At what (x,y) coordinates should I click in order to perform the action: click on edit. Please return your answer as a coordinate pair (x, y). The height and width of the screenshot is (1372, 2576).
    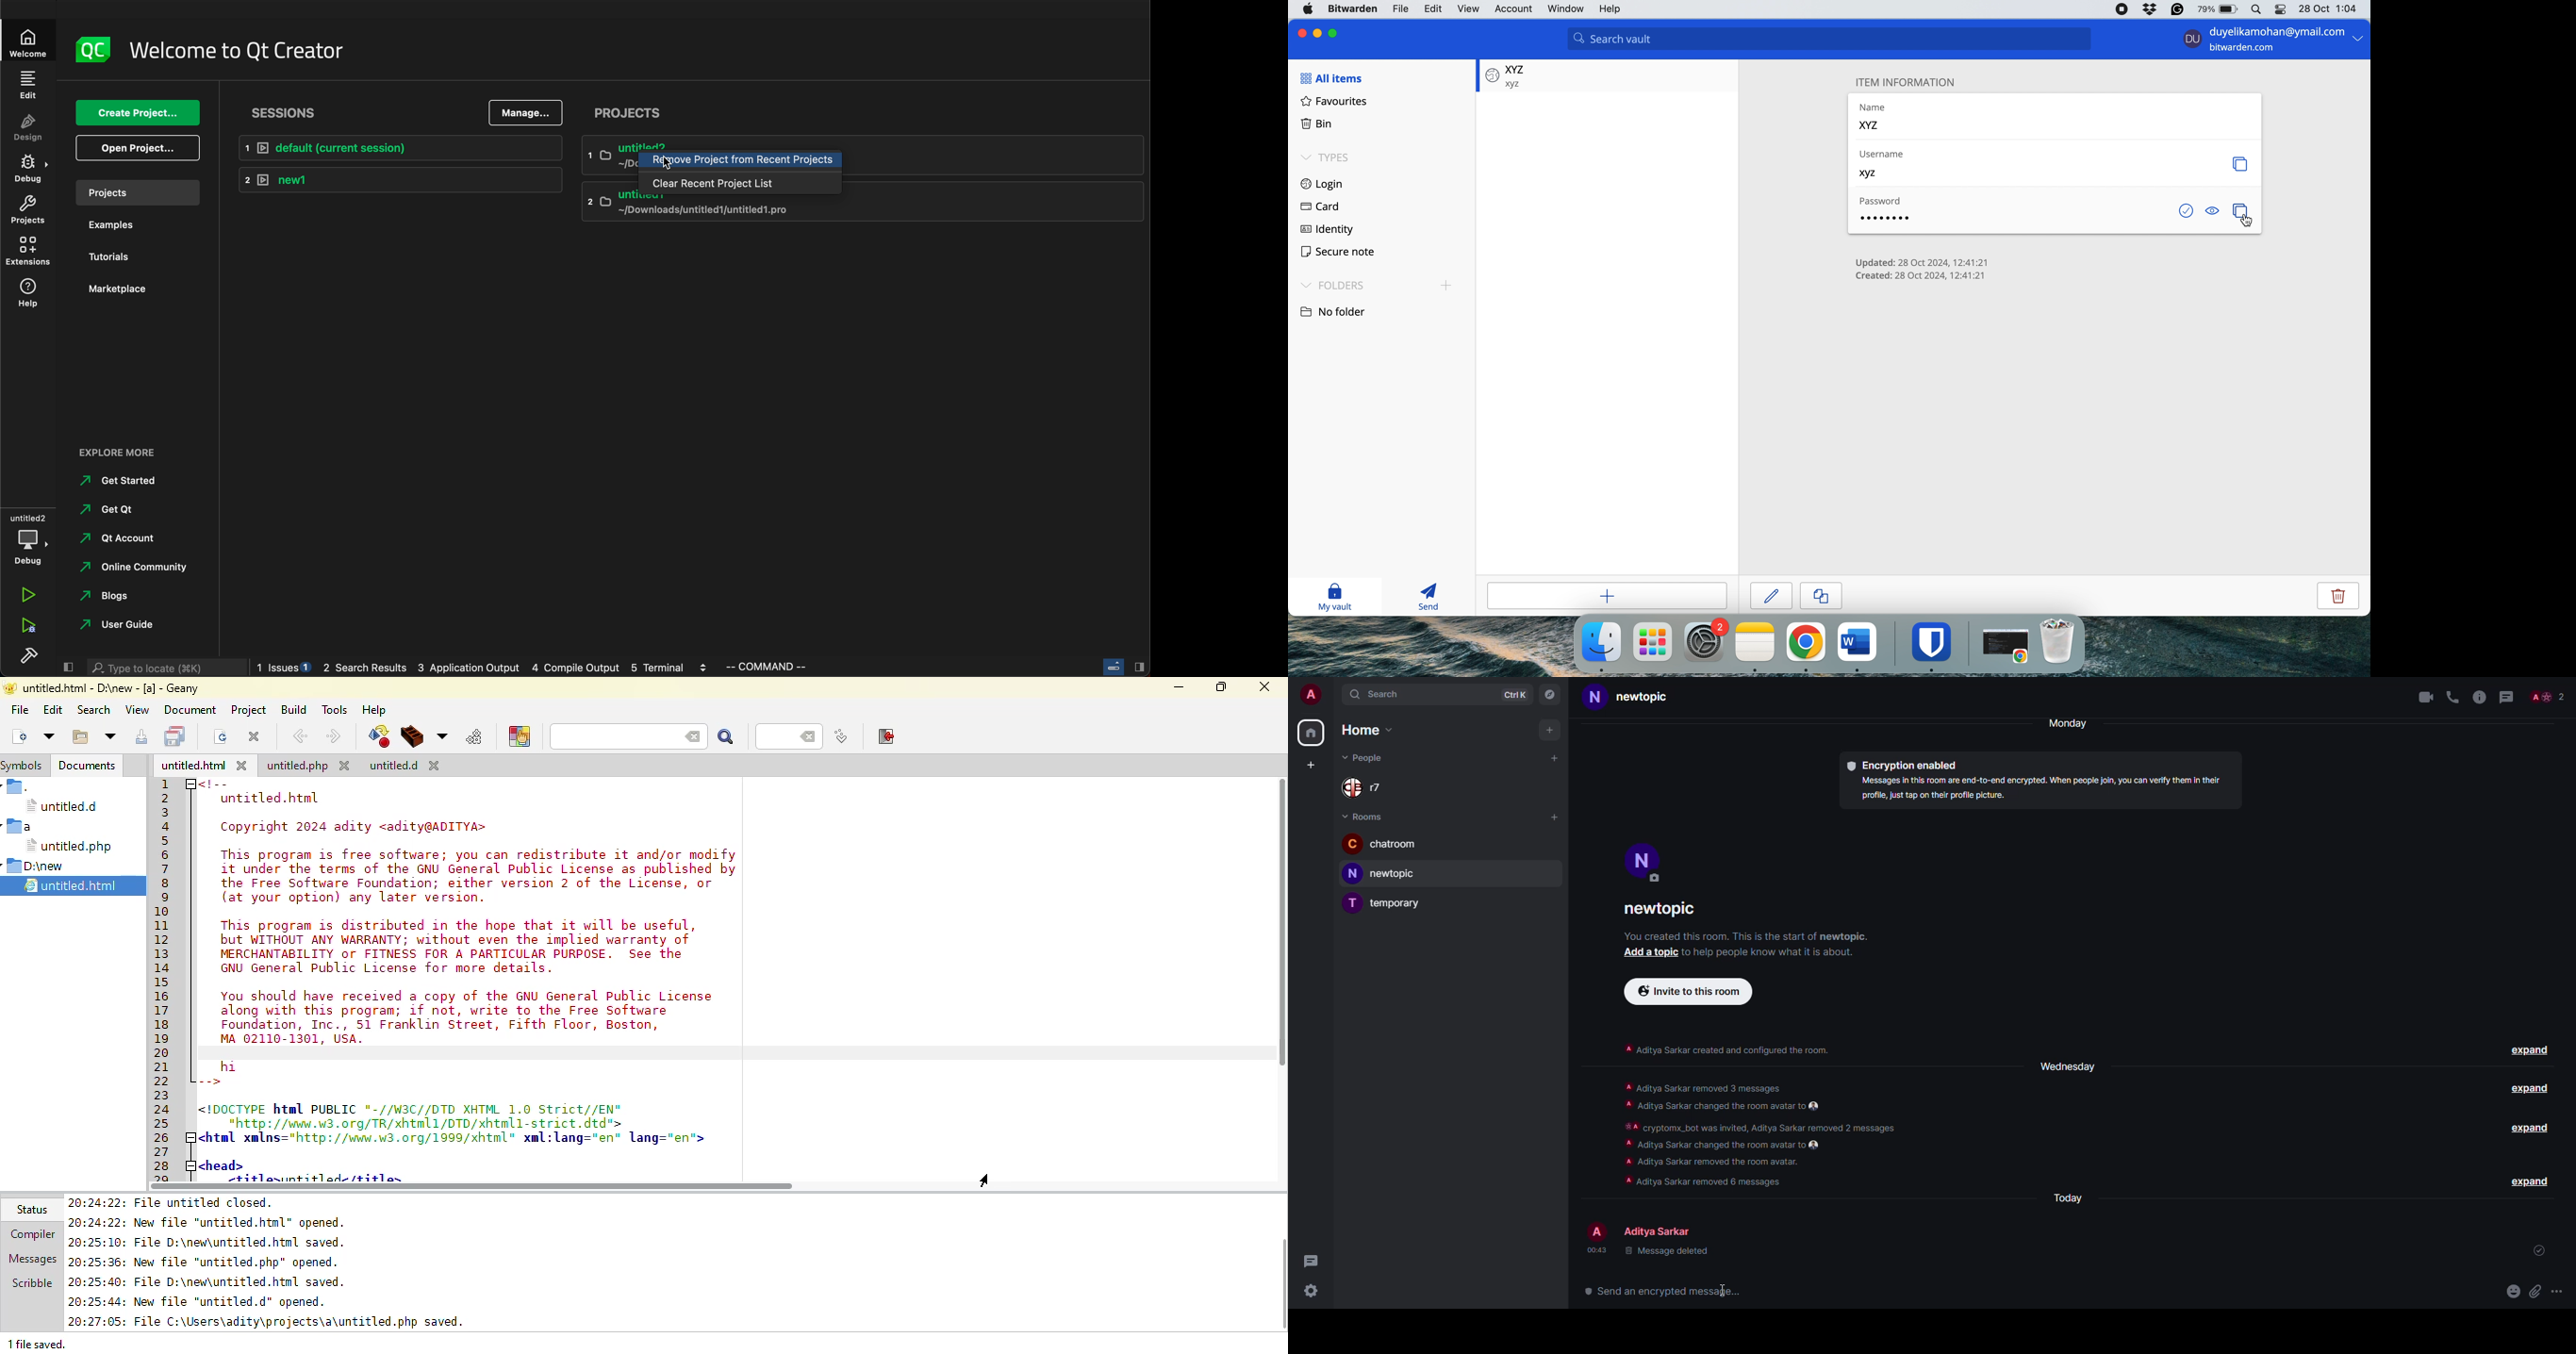
    Looking at the image, I should click on (1433, 9).